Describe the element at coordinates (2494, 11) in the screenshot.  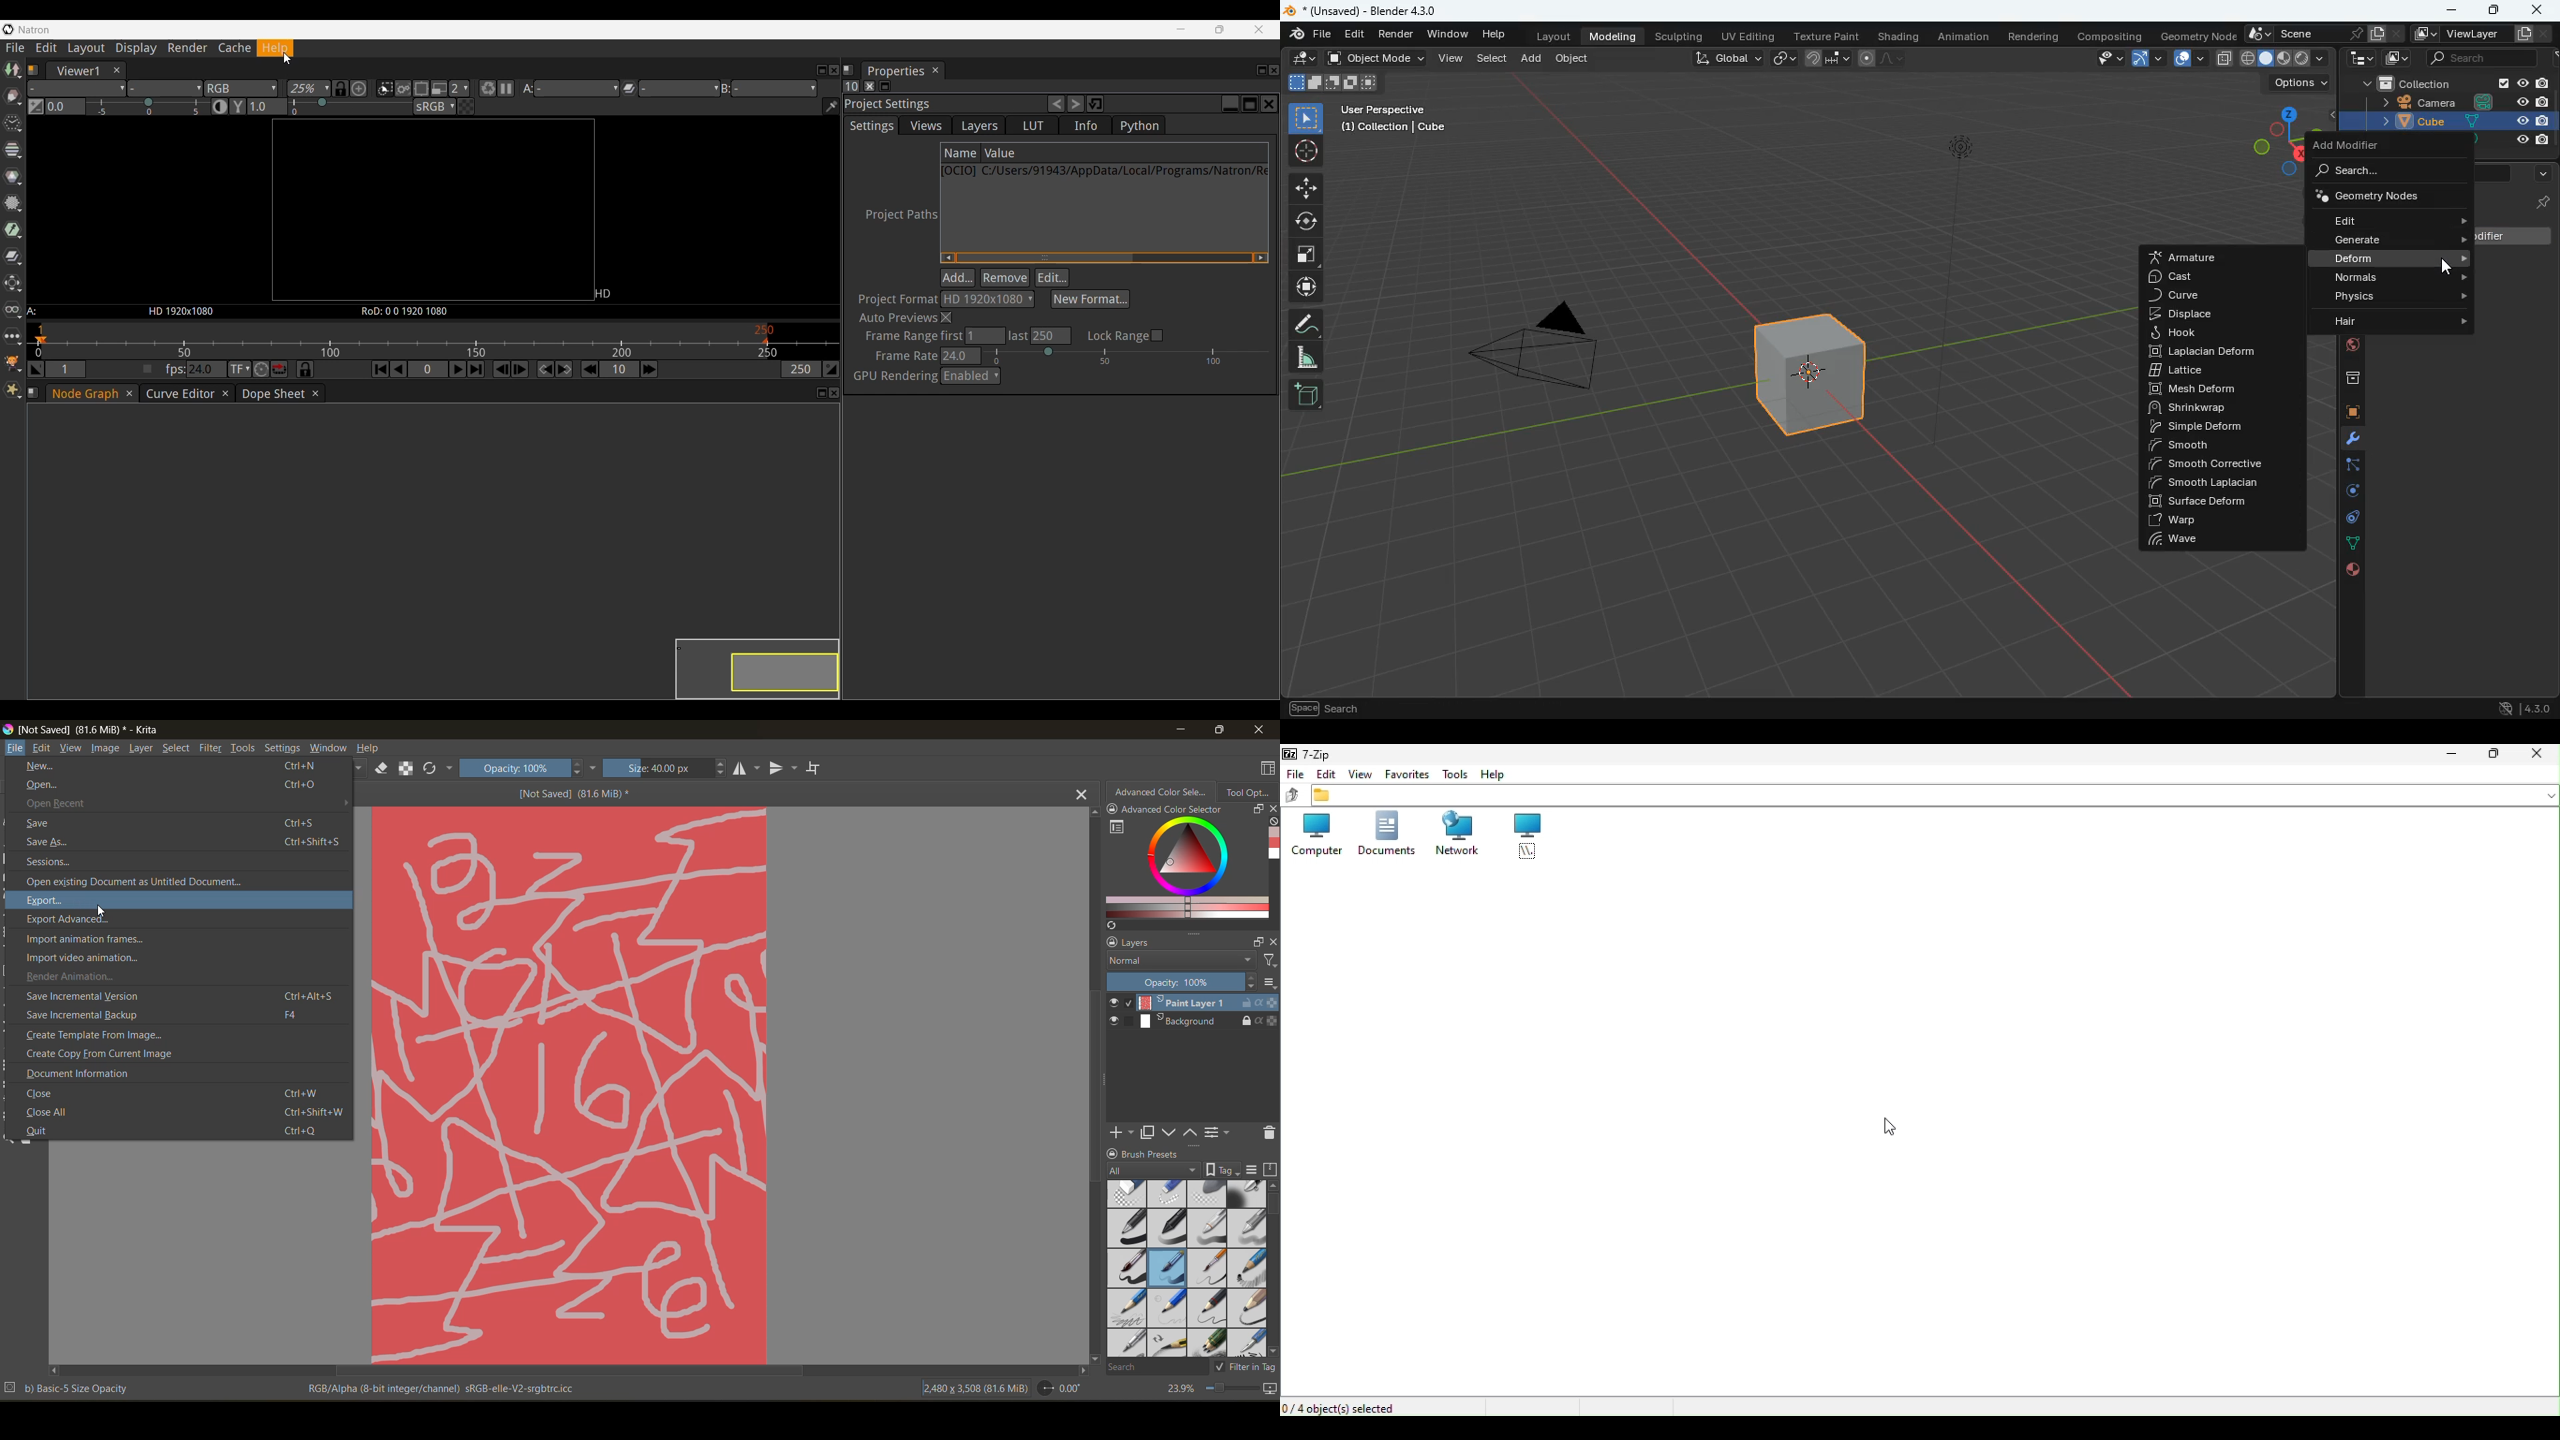
I see `maximize` at that location.